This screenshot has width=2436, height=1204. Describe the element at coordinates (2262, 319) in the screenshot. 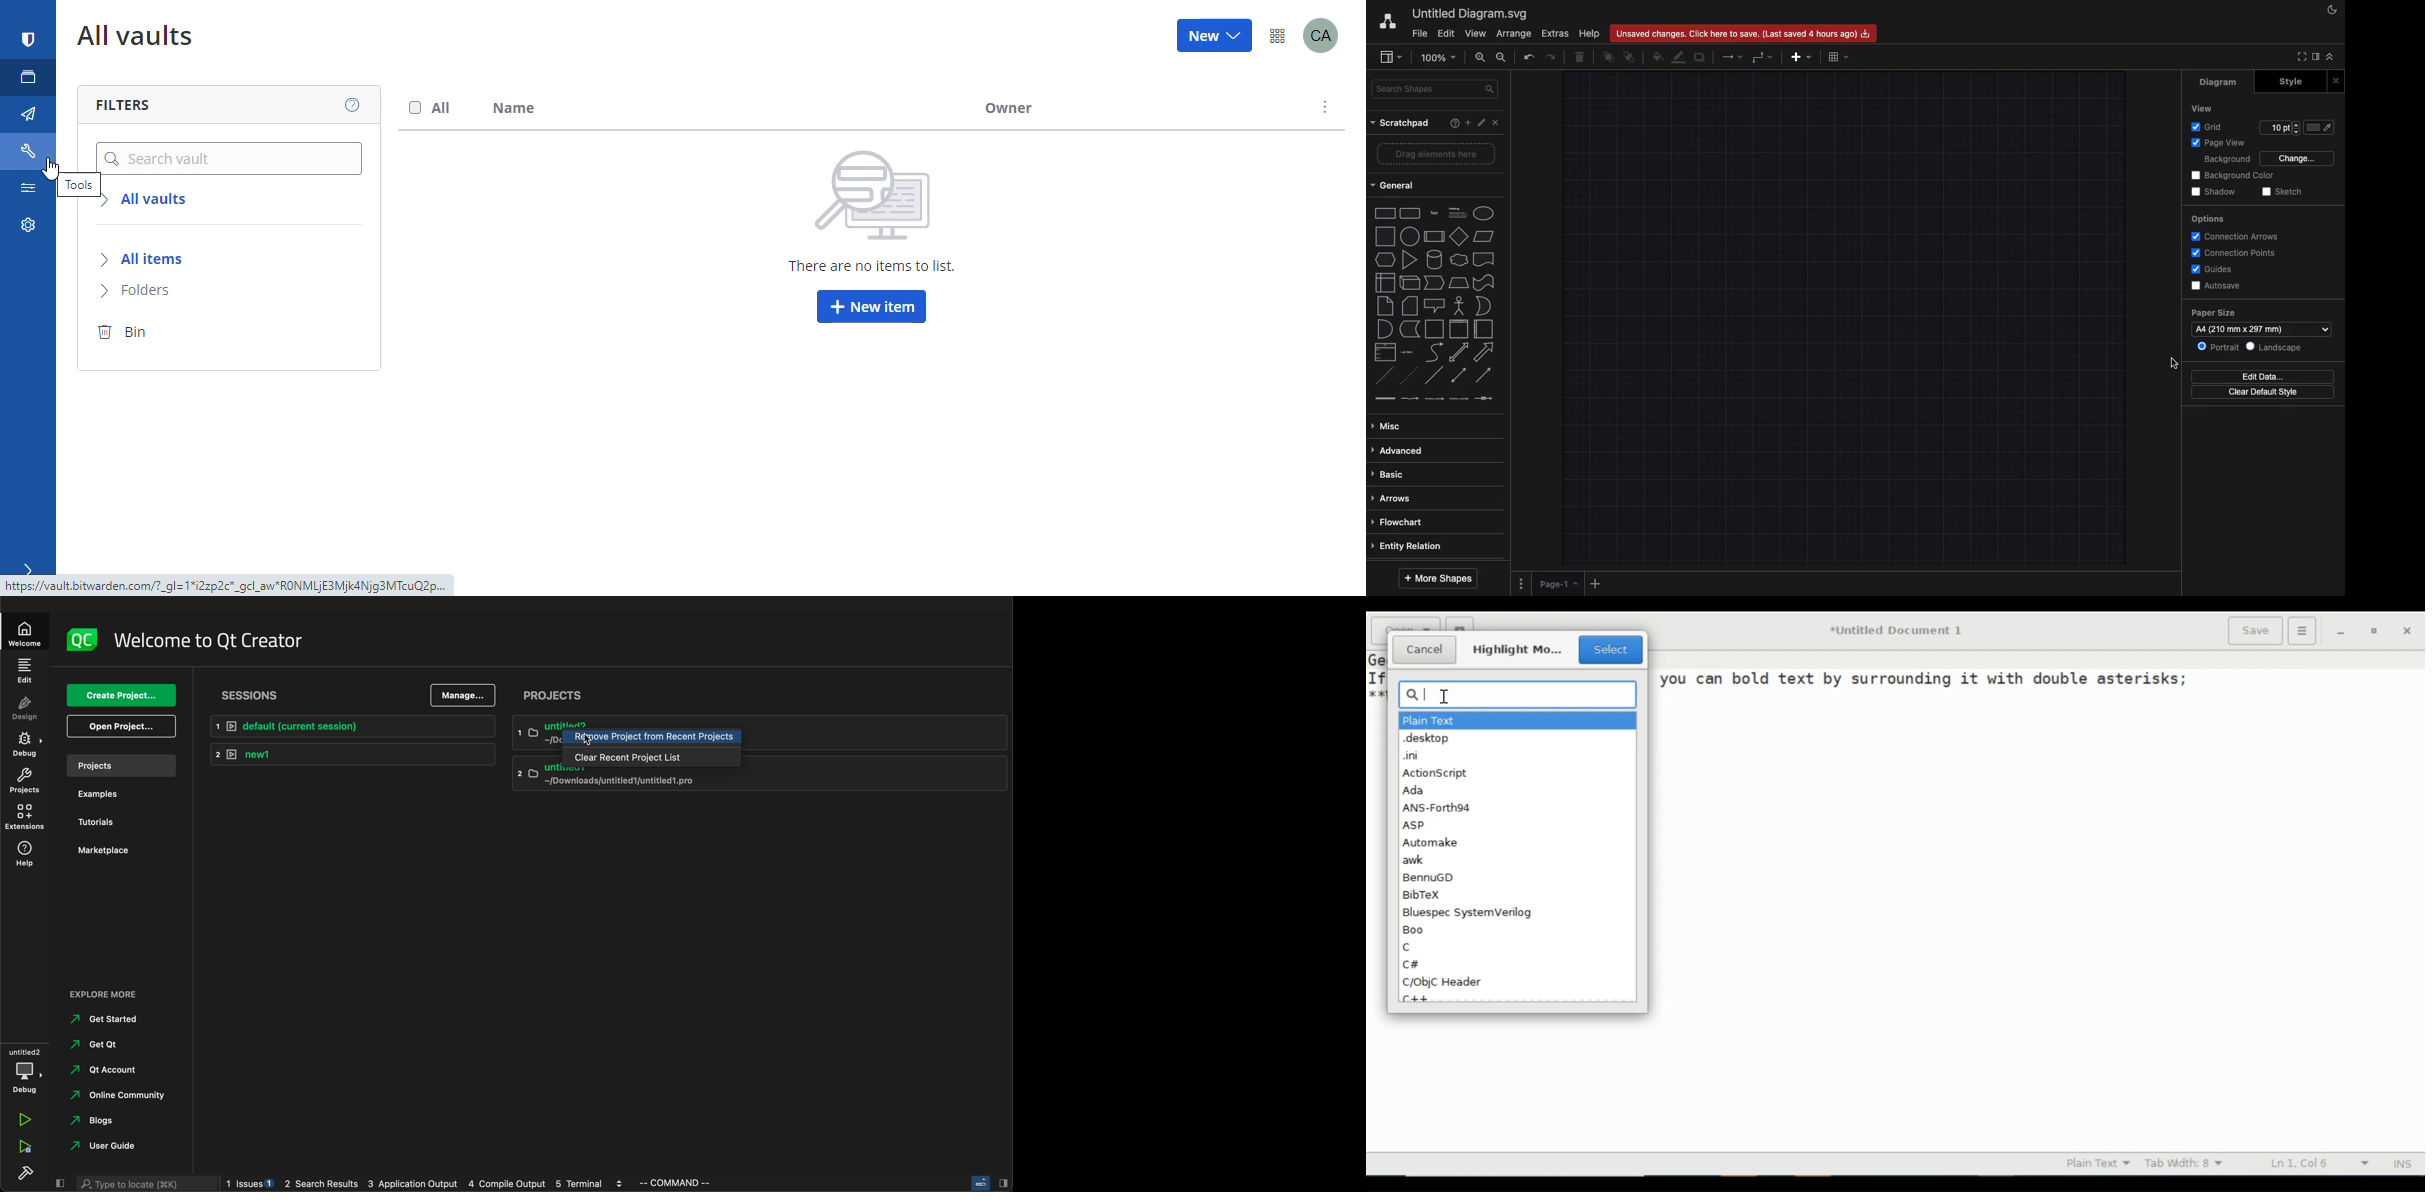

I see `Paper size` at that location.